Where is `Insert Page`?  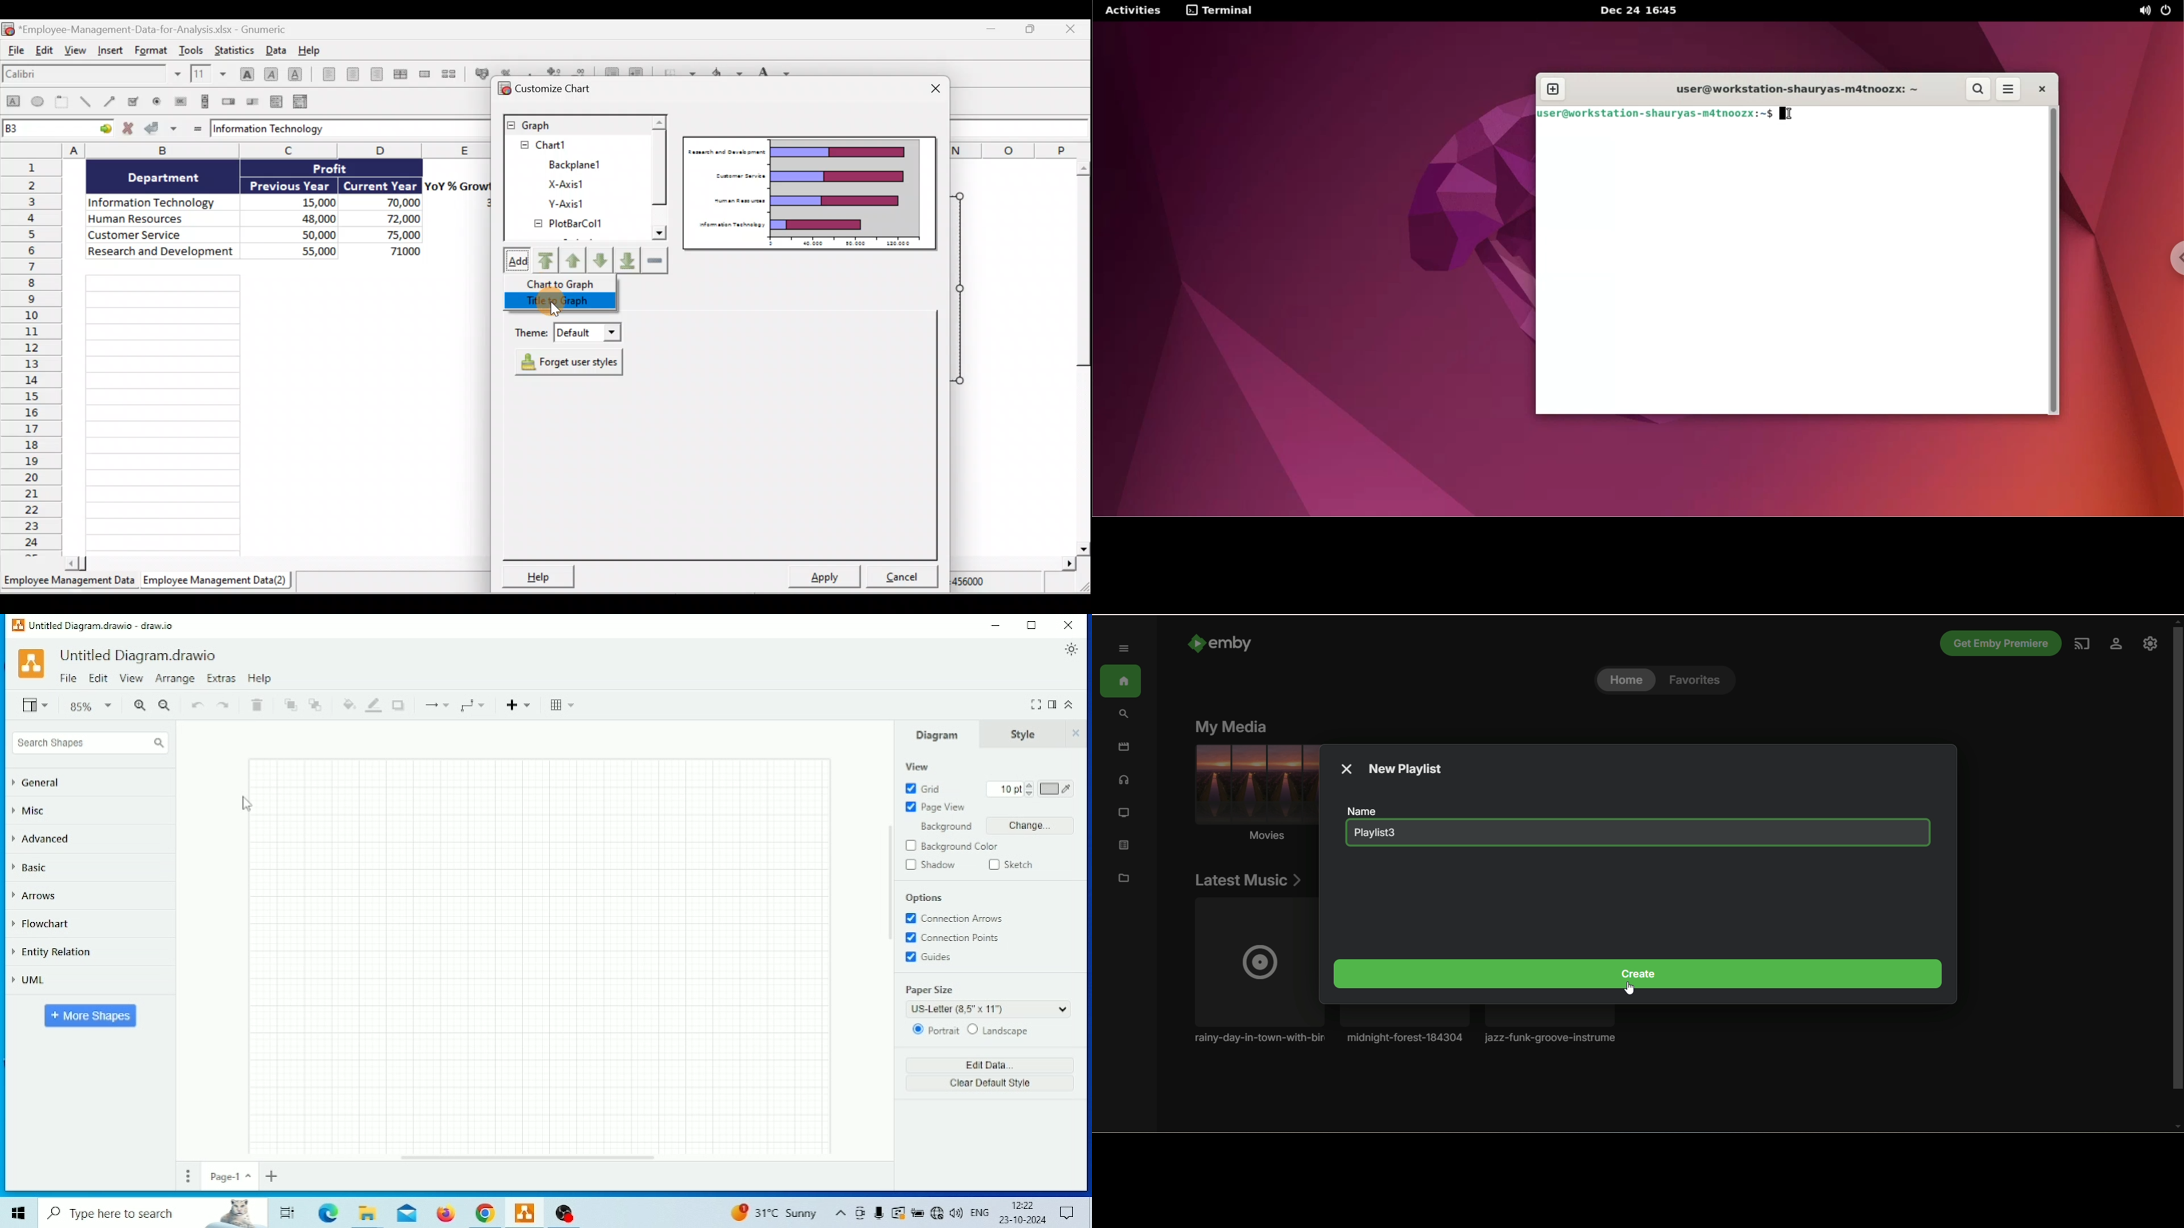
Insert Page is located at coordinates (272, 1176).